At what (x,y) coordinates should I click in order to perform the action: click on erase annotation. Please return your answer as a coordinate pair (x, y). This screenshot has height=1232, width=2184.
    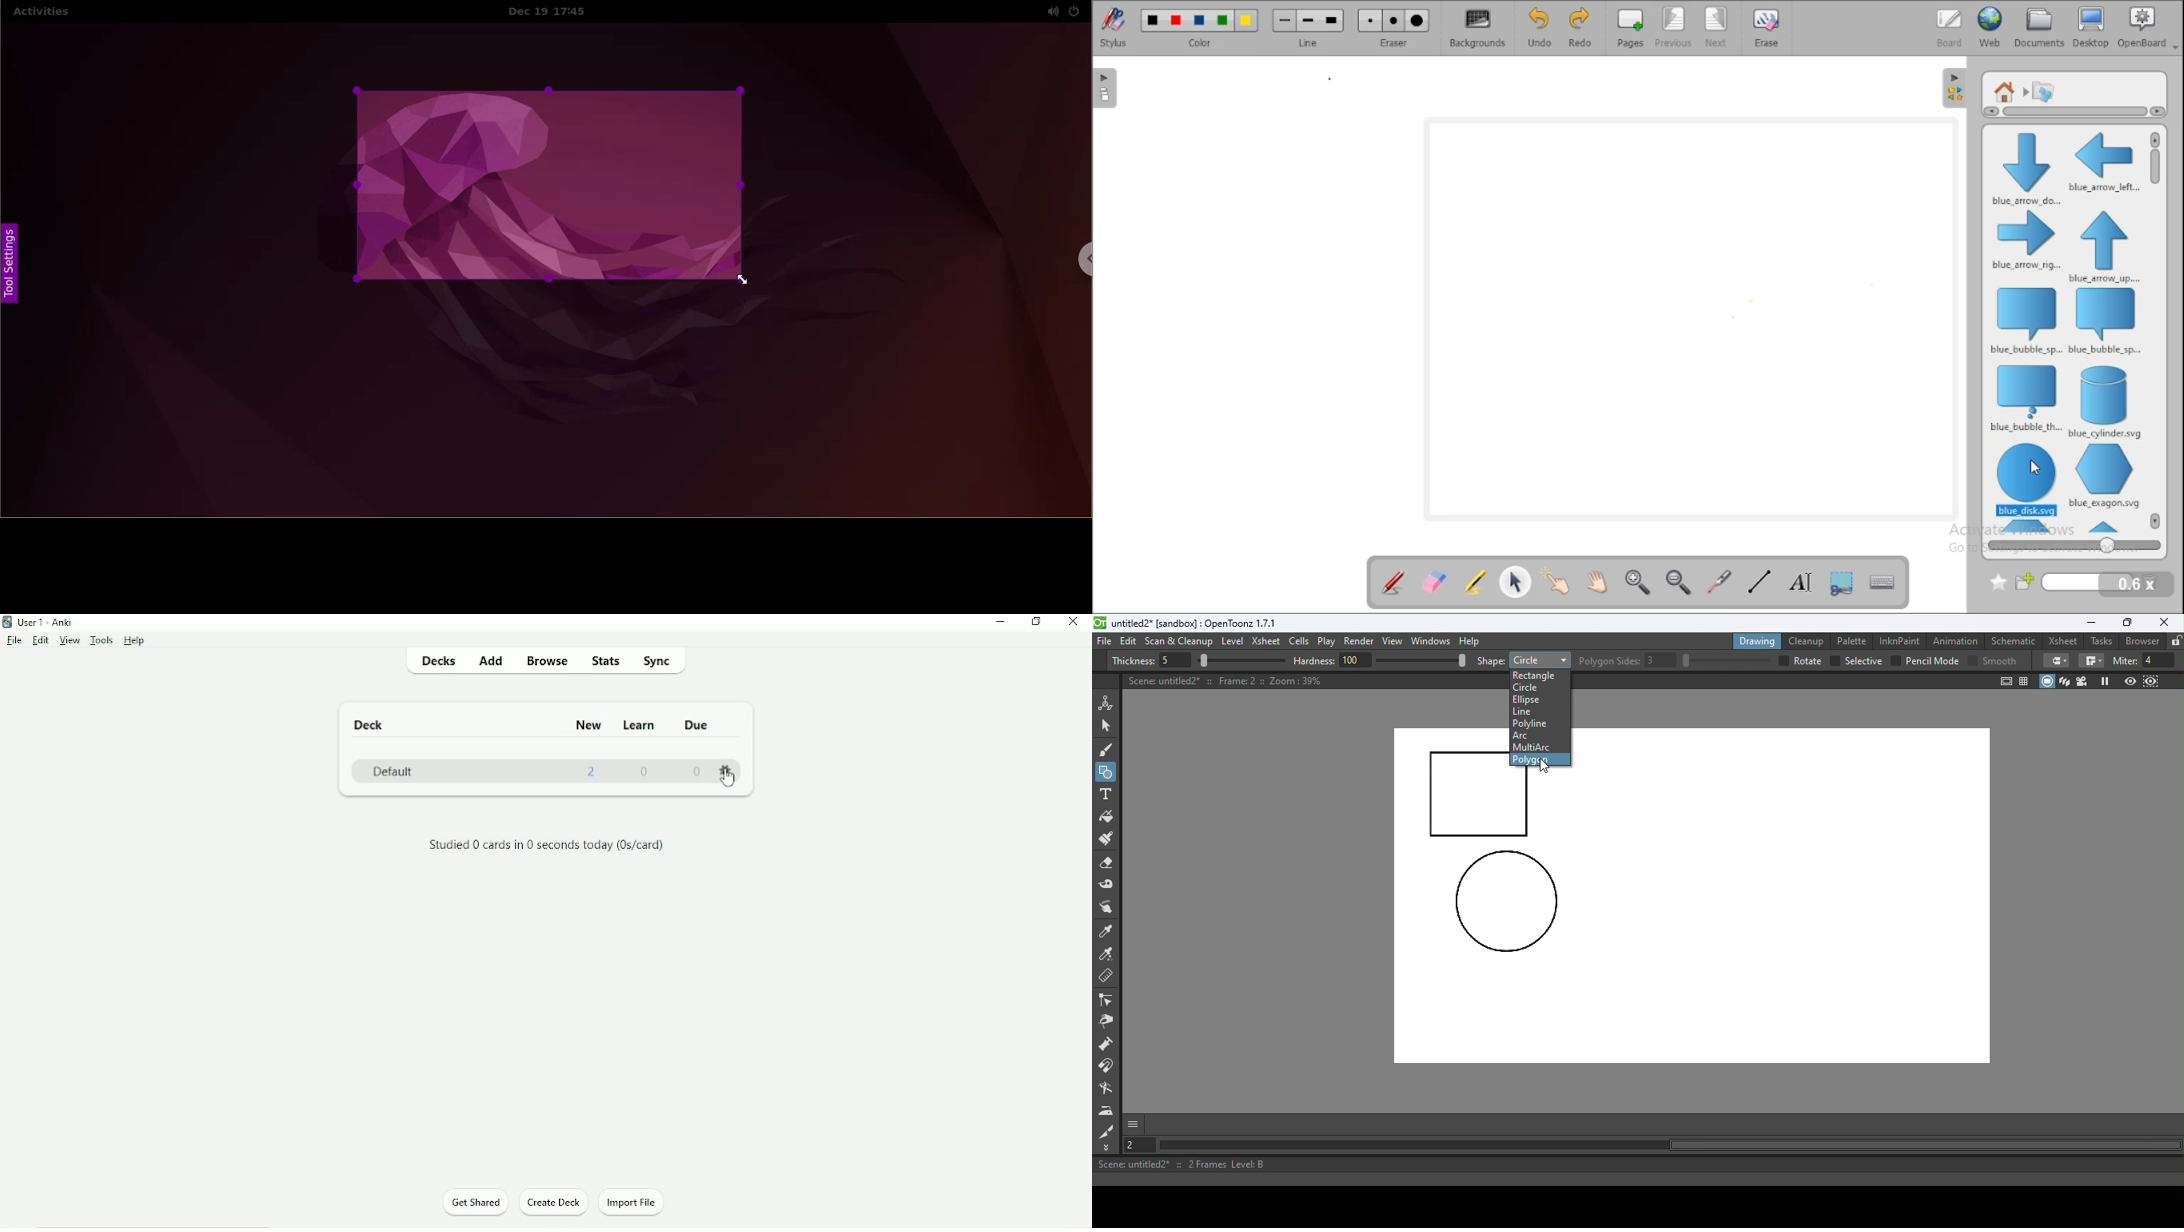
    Looking at the image, I should click on (1435, 581).